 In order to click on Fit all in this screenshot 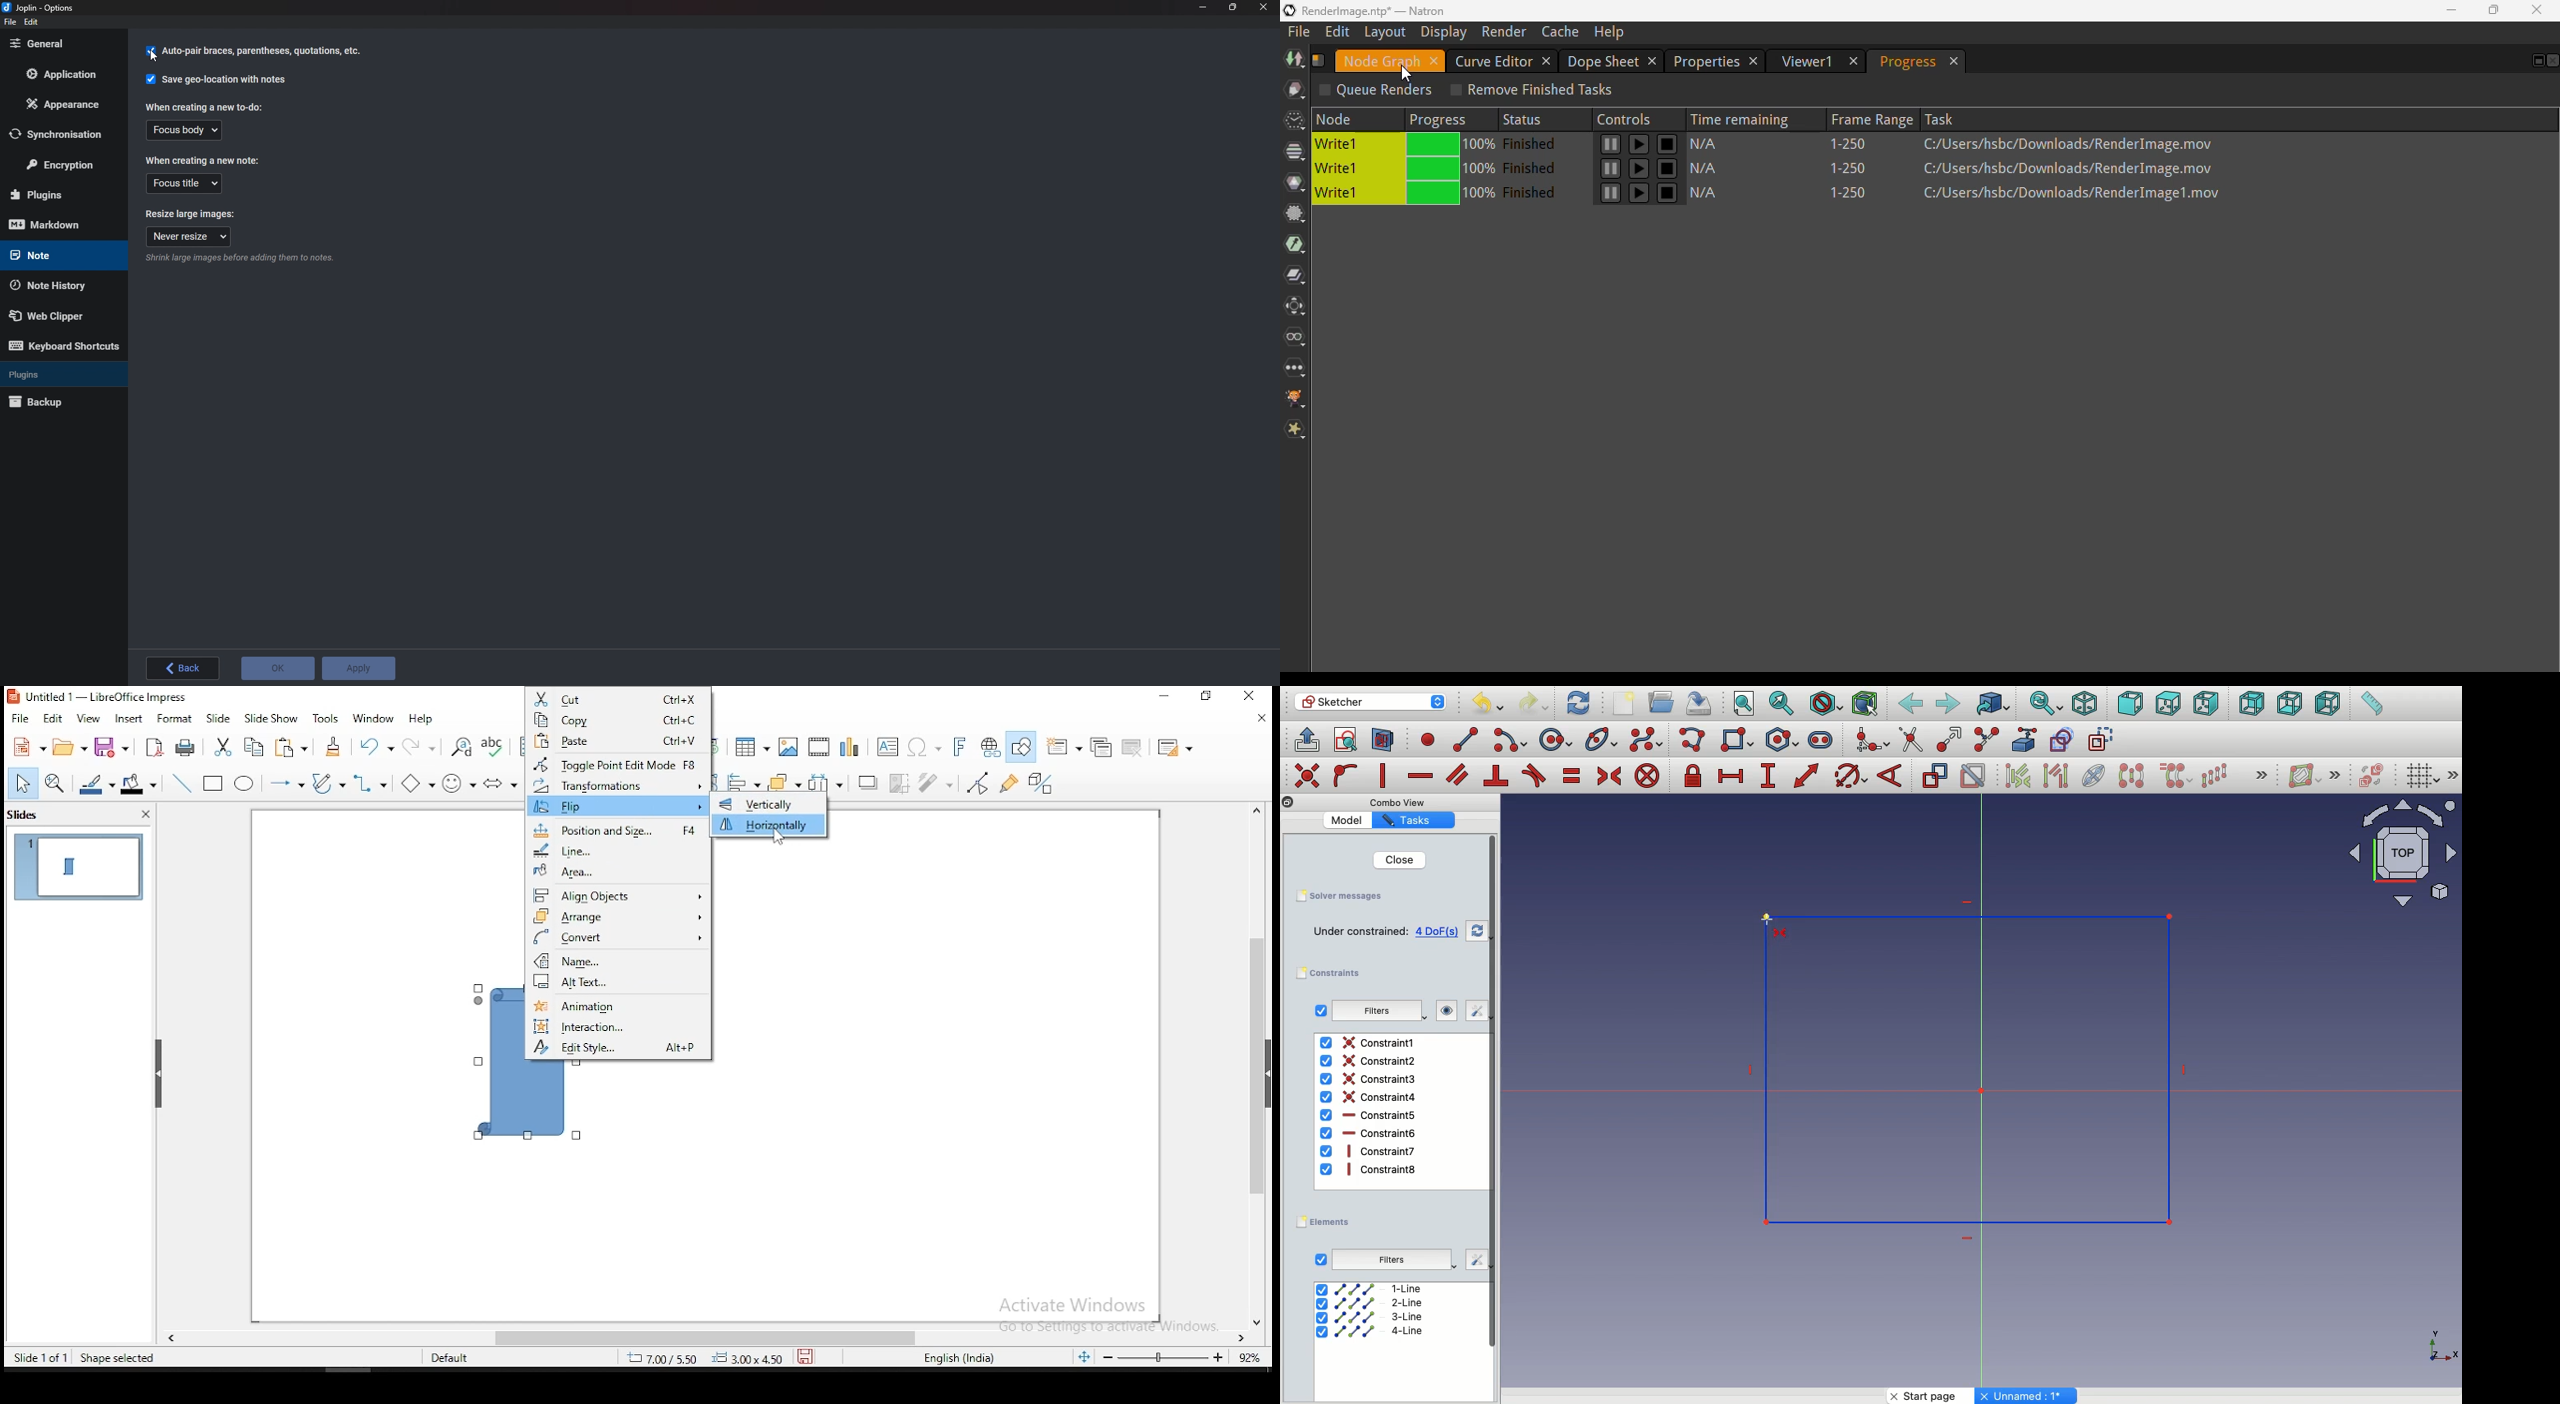, I will do `click(1743, 705)`.